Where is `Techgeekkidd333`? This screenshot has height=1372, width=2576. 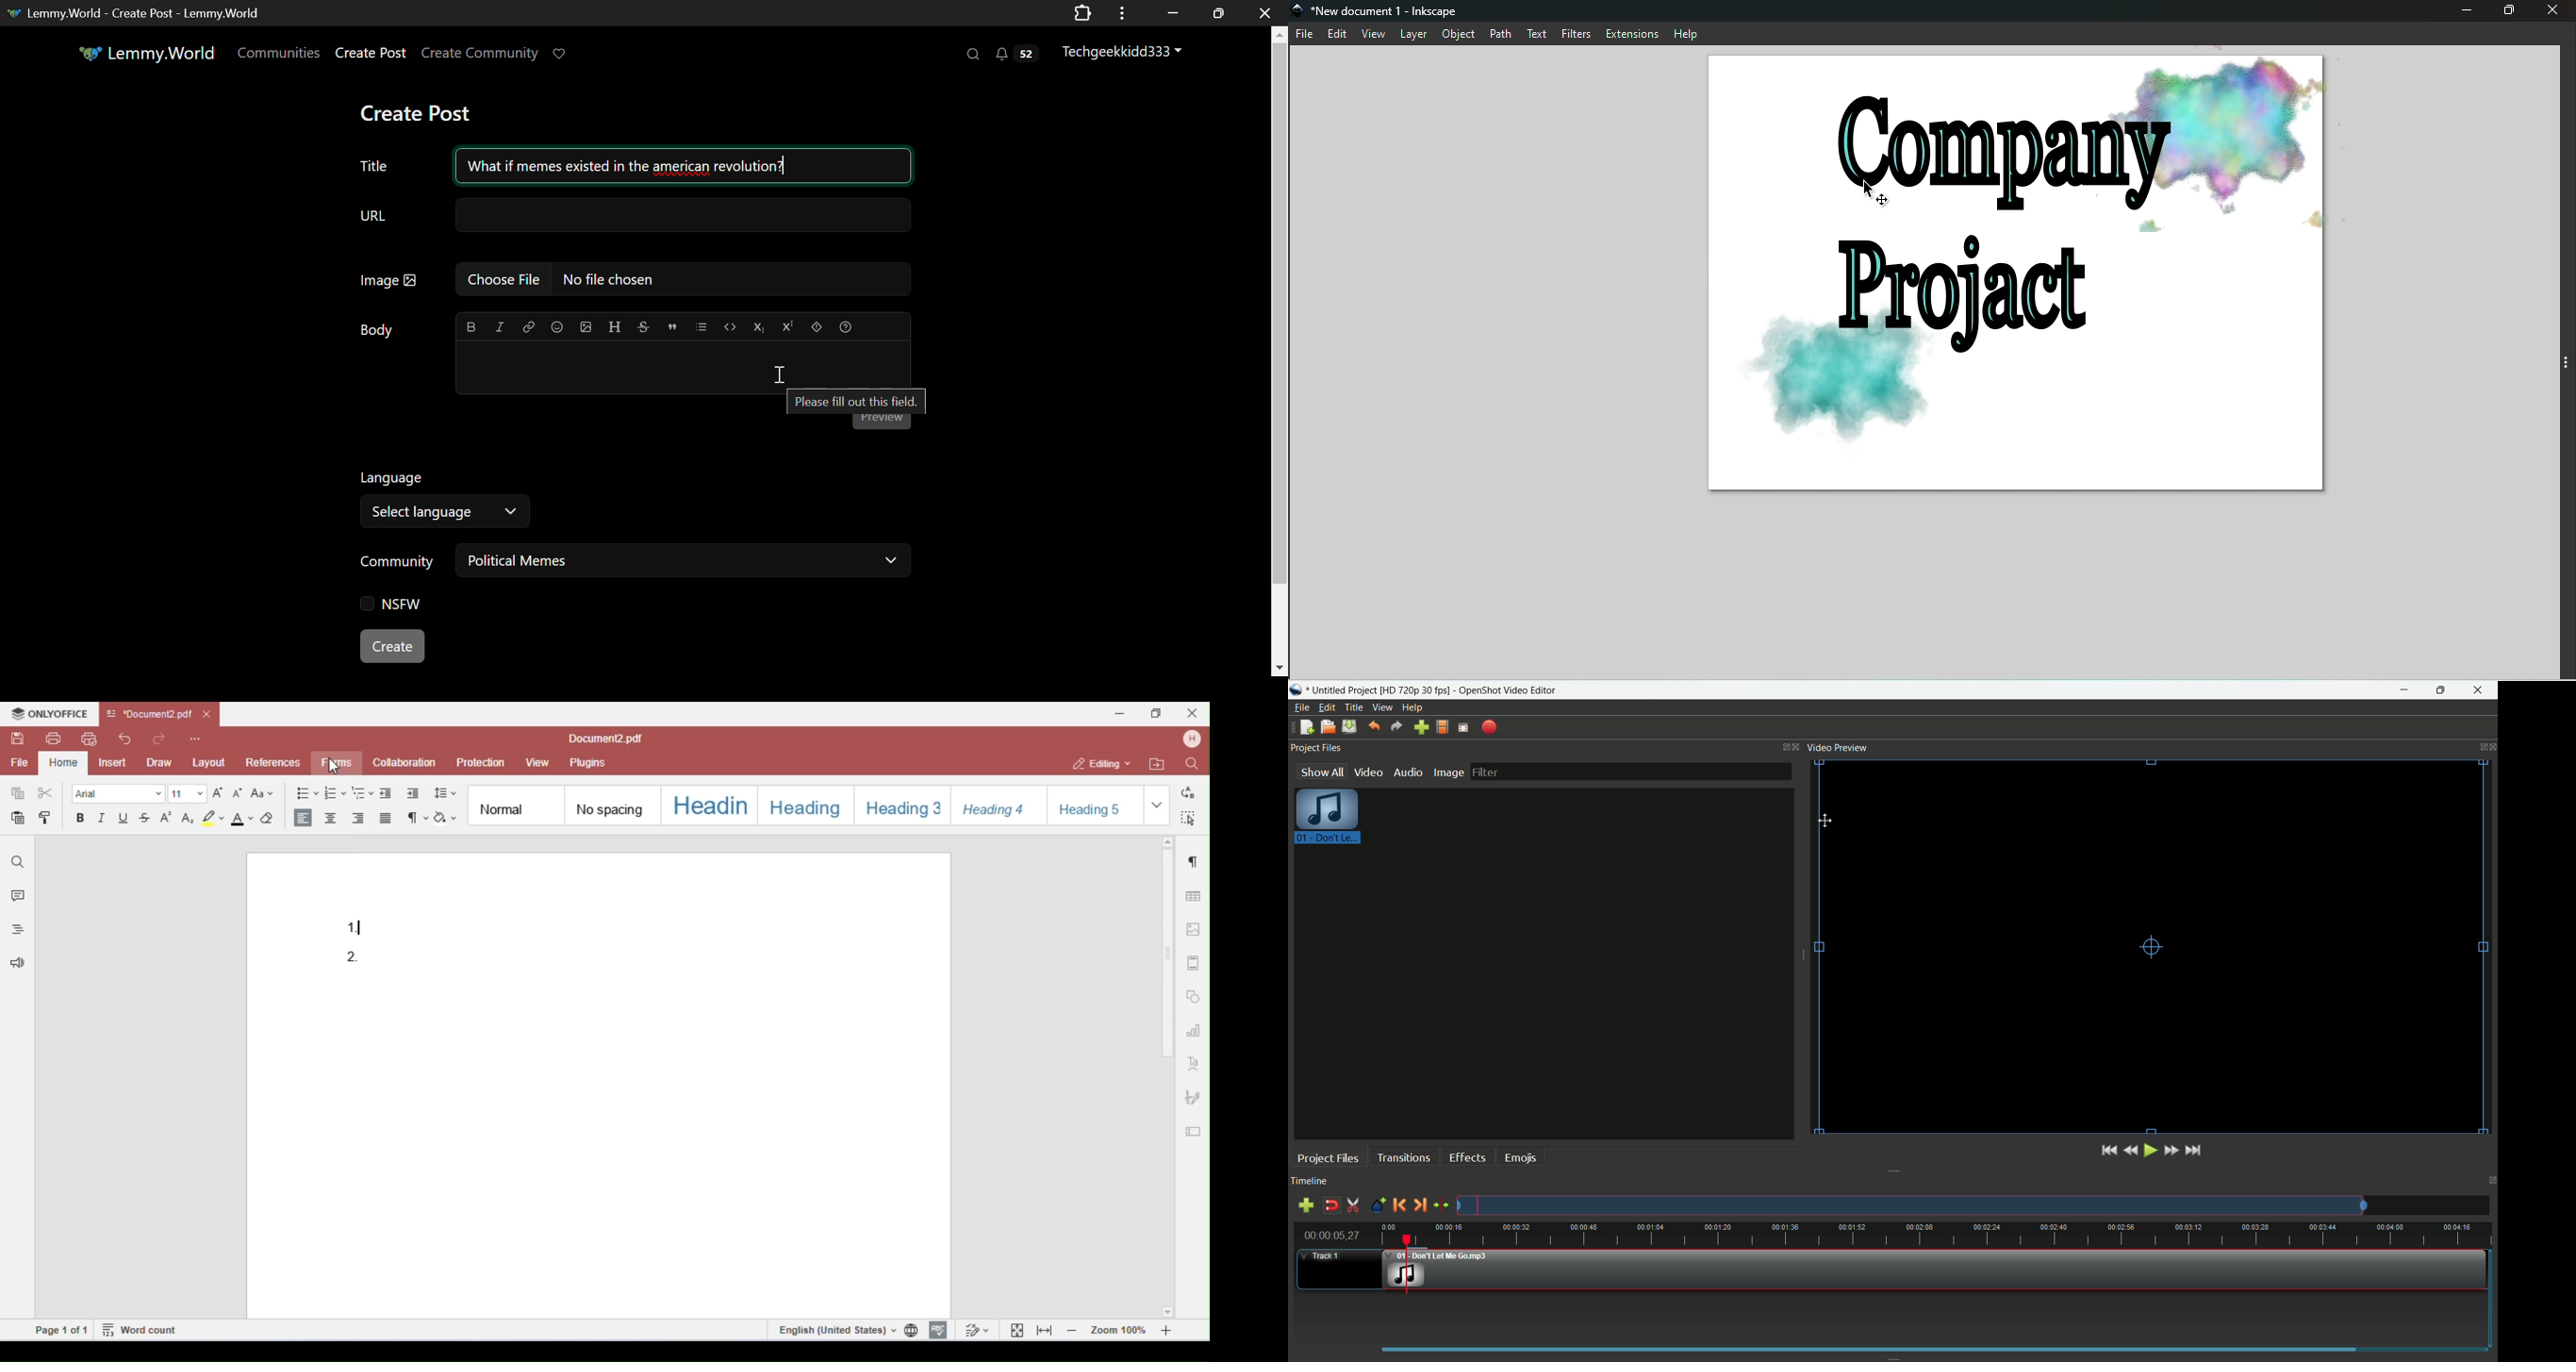
Techgeekkidd333 is located at coordinates (1122, 52).